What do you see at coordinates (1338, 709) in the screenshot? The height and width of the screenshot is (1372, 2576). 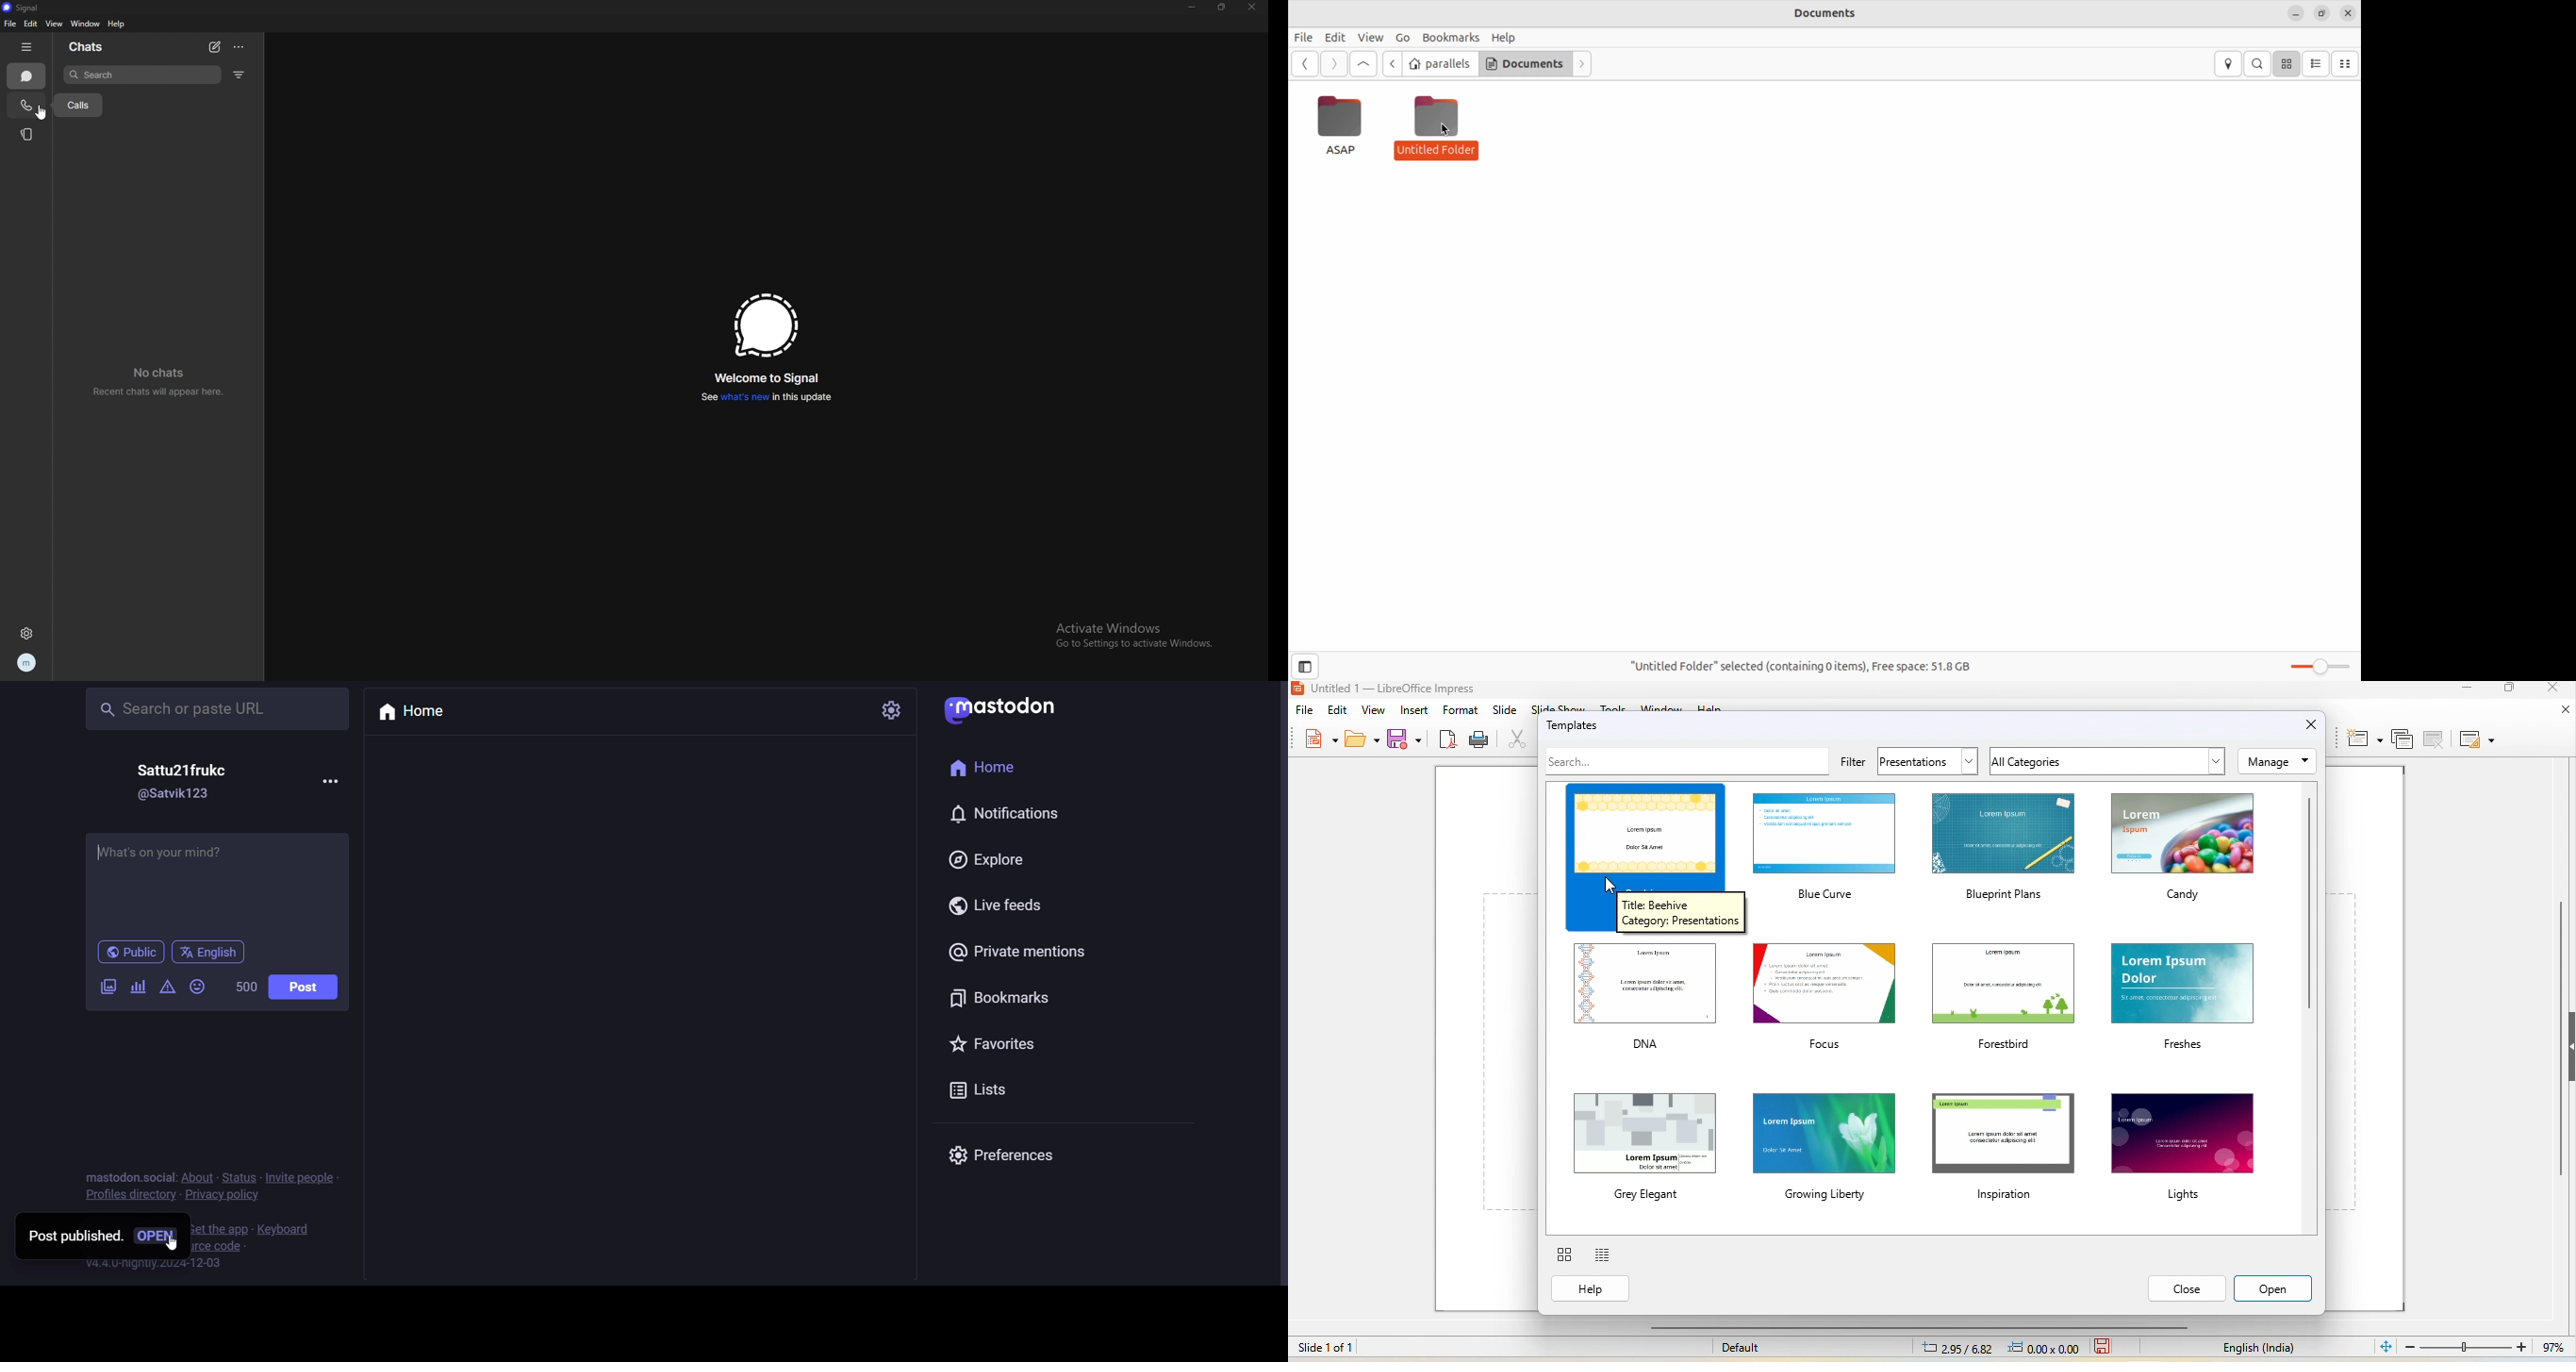 I see `edit` at bounding box center [1338, 709].